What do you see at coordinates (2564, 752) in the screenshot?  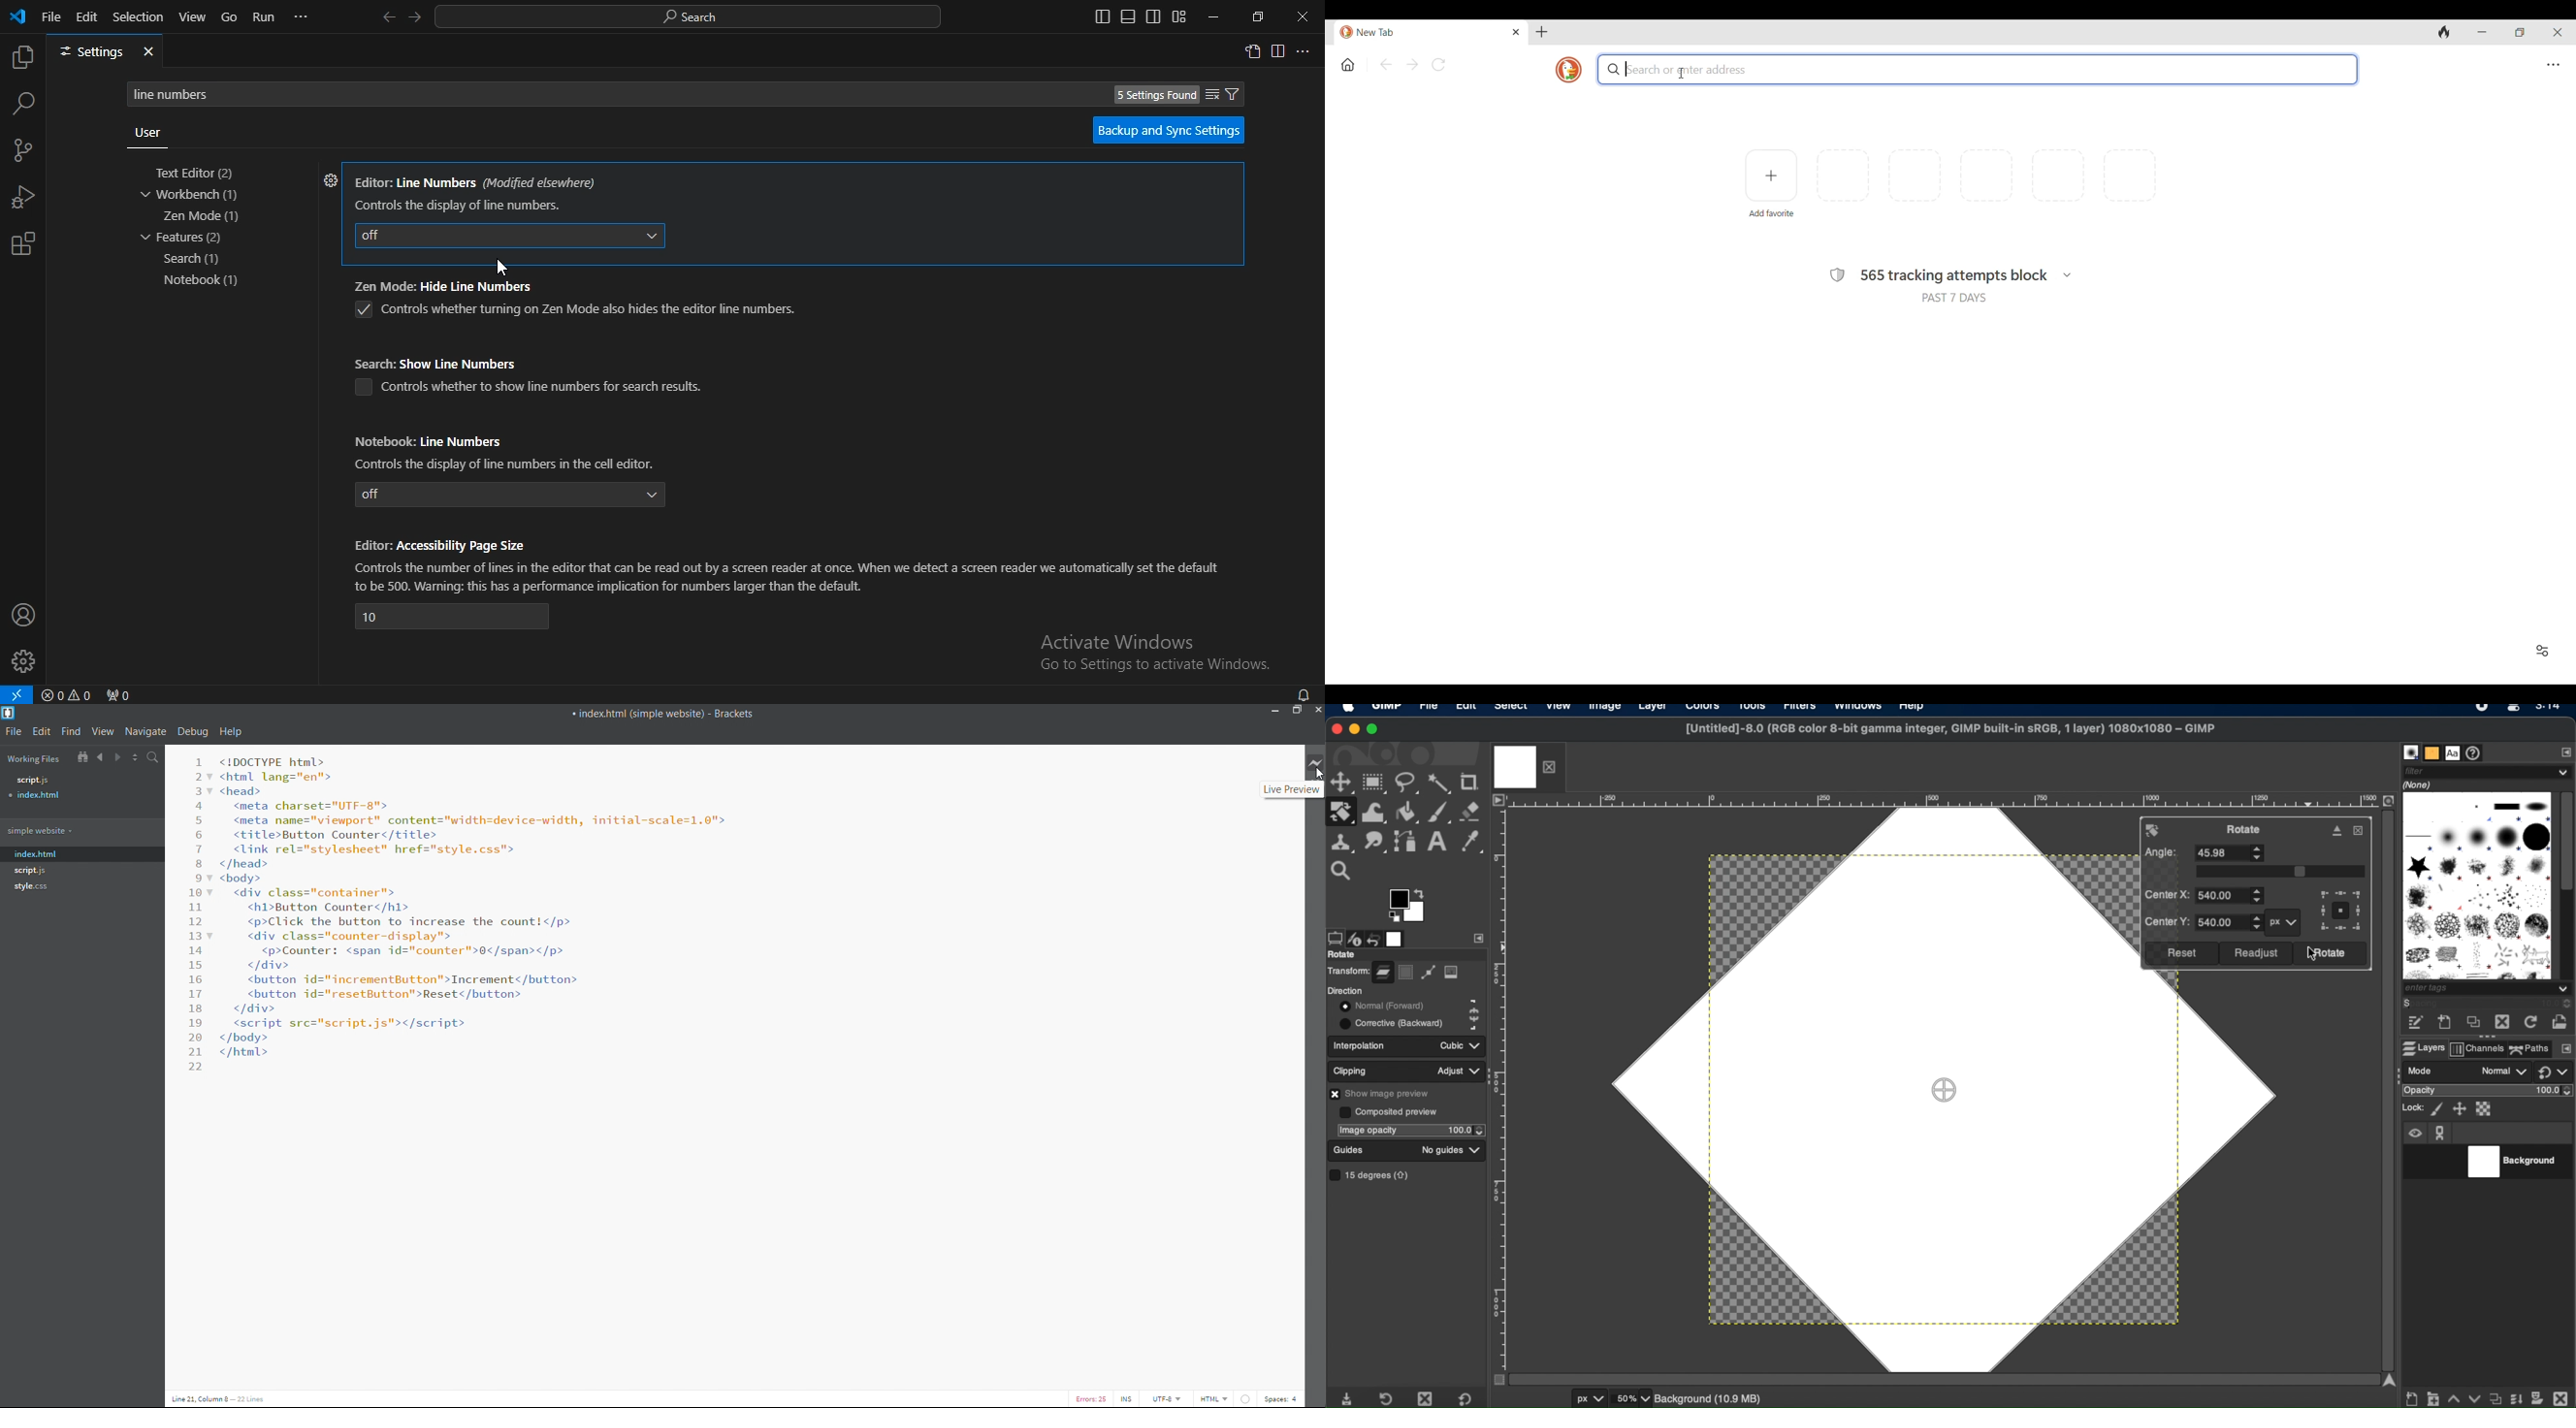 I see `configure this tab` at bounding box center [2564, 752].